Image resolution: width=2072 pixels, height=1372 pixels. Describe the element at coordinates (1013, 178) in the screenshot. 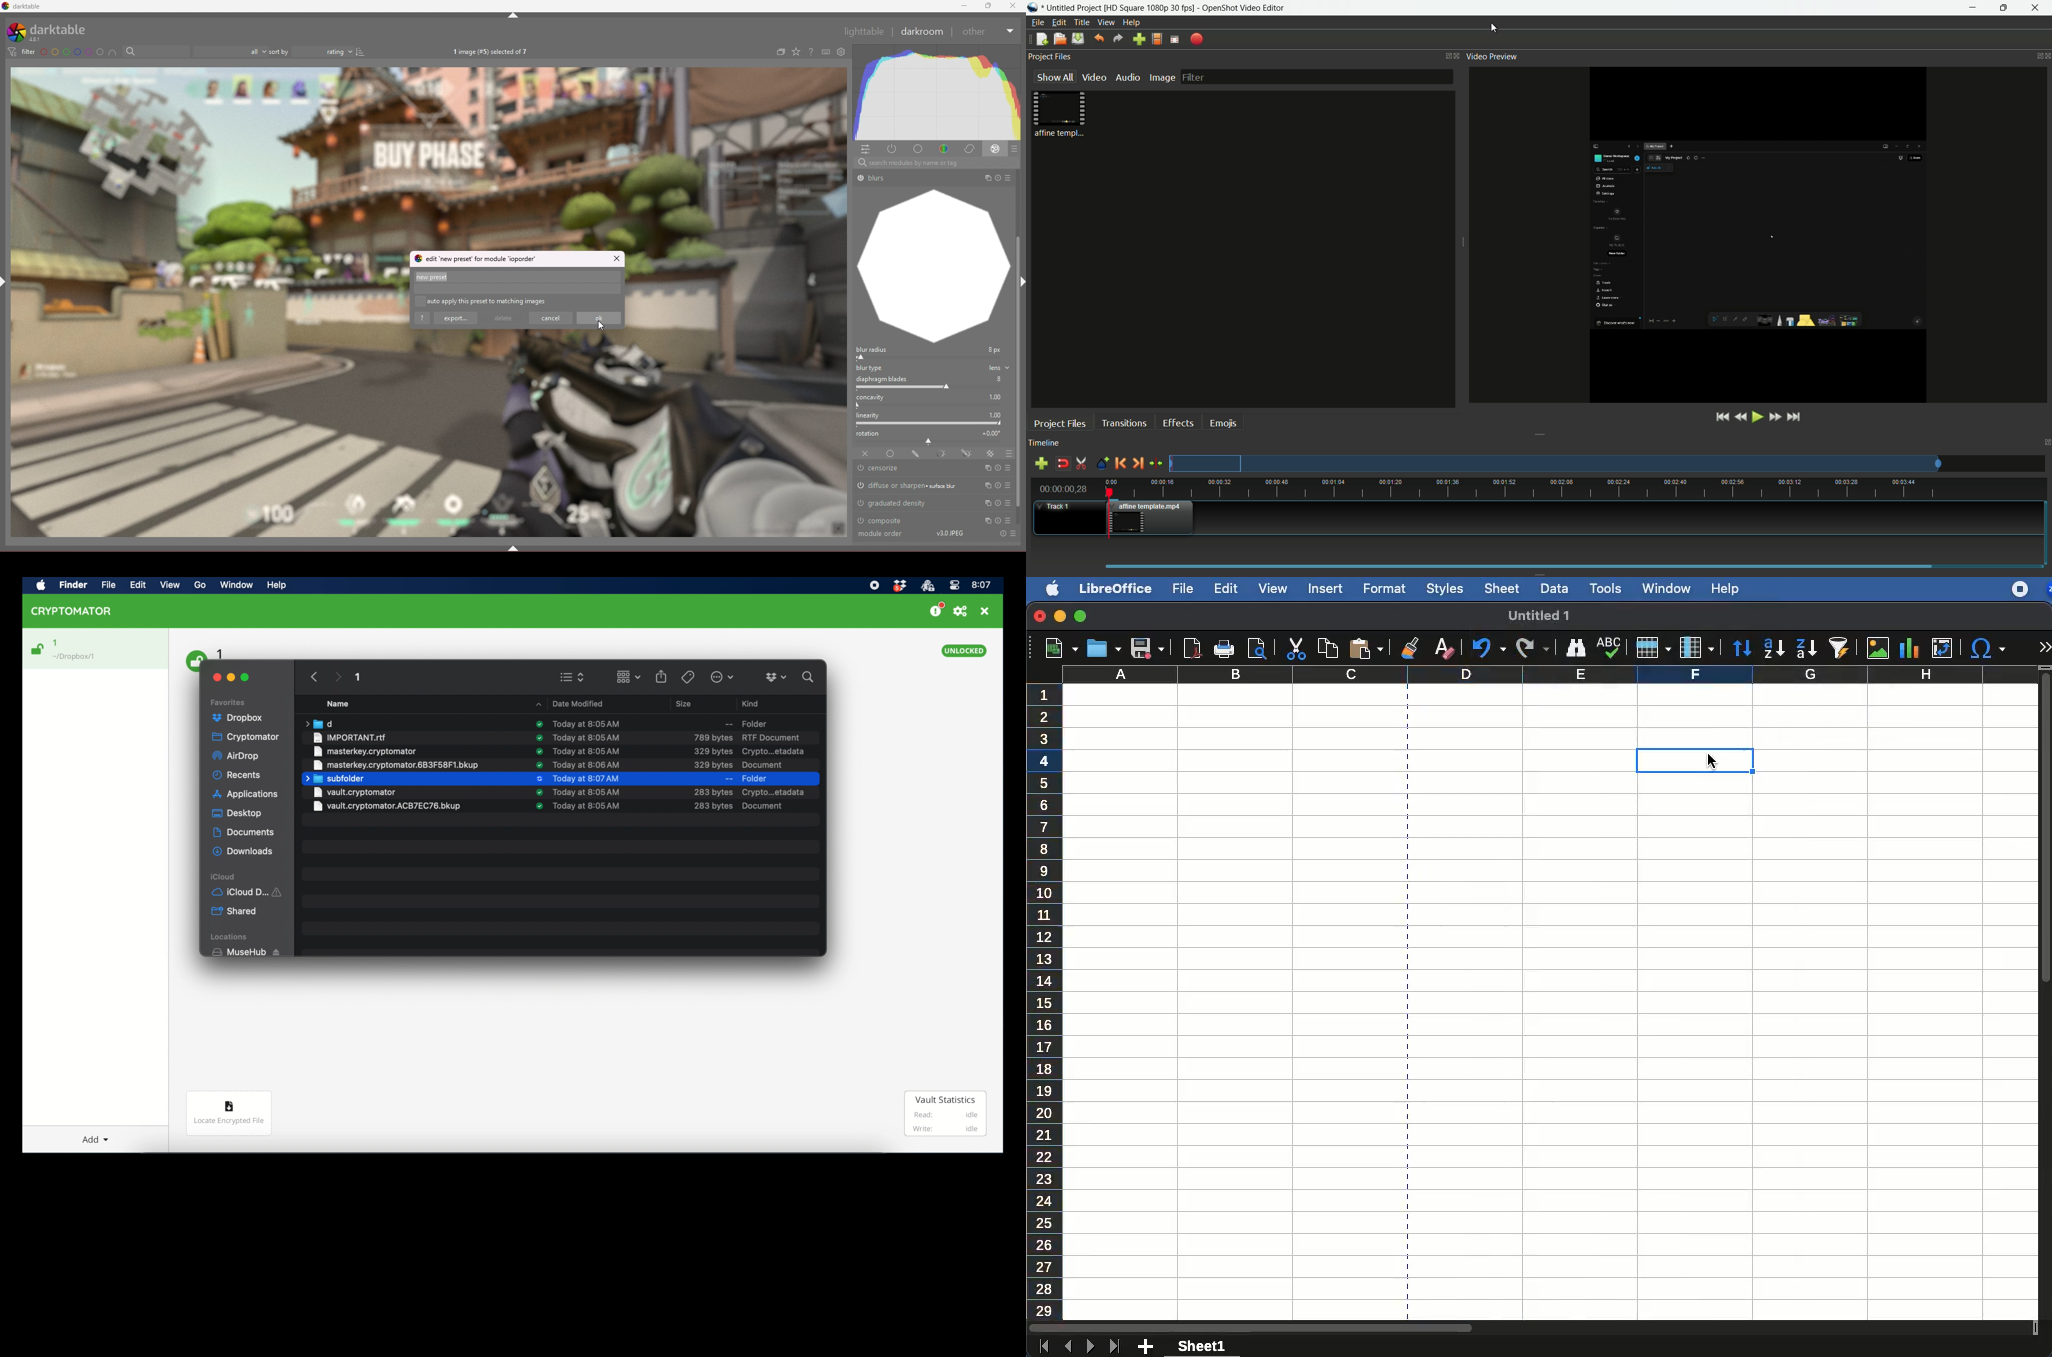

I see `` at that location.